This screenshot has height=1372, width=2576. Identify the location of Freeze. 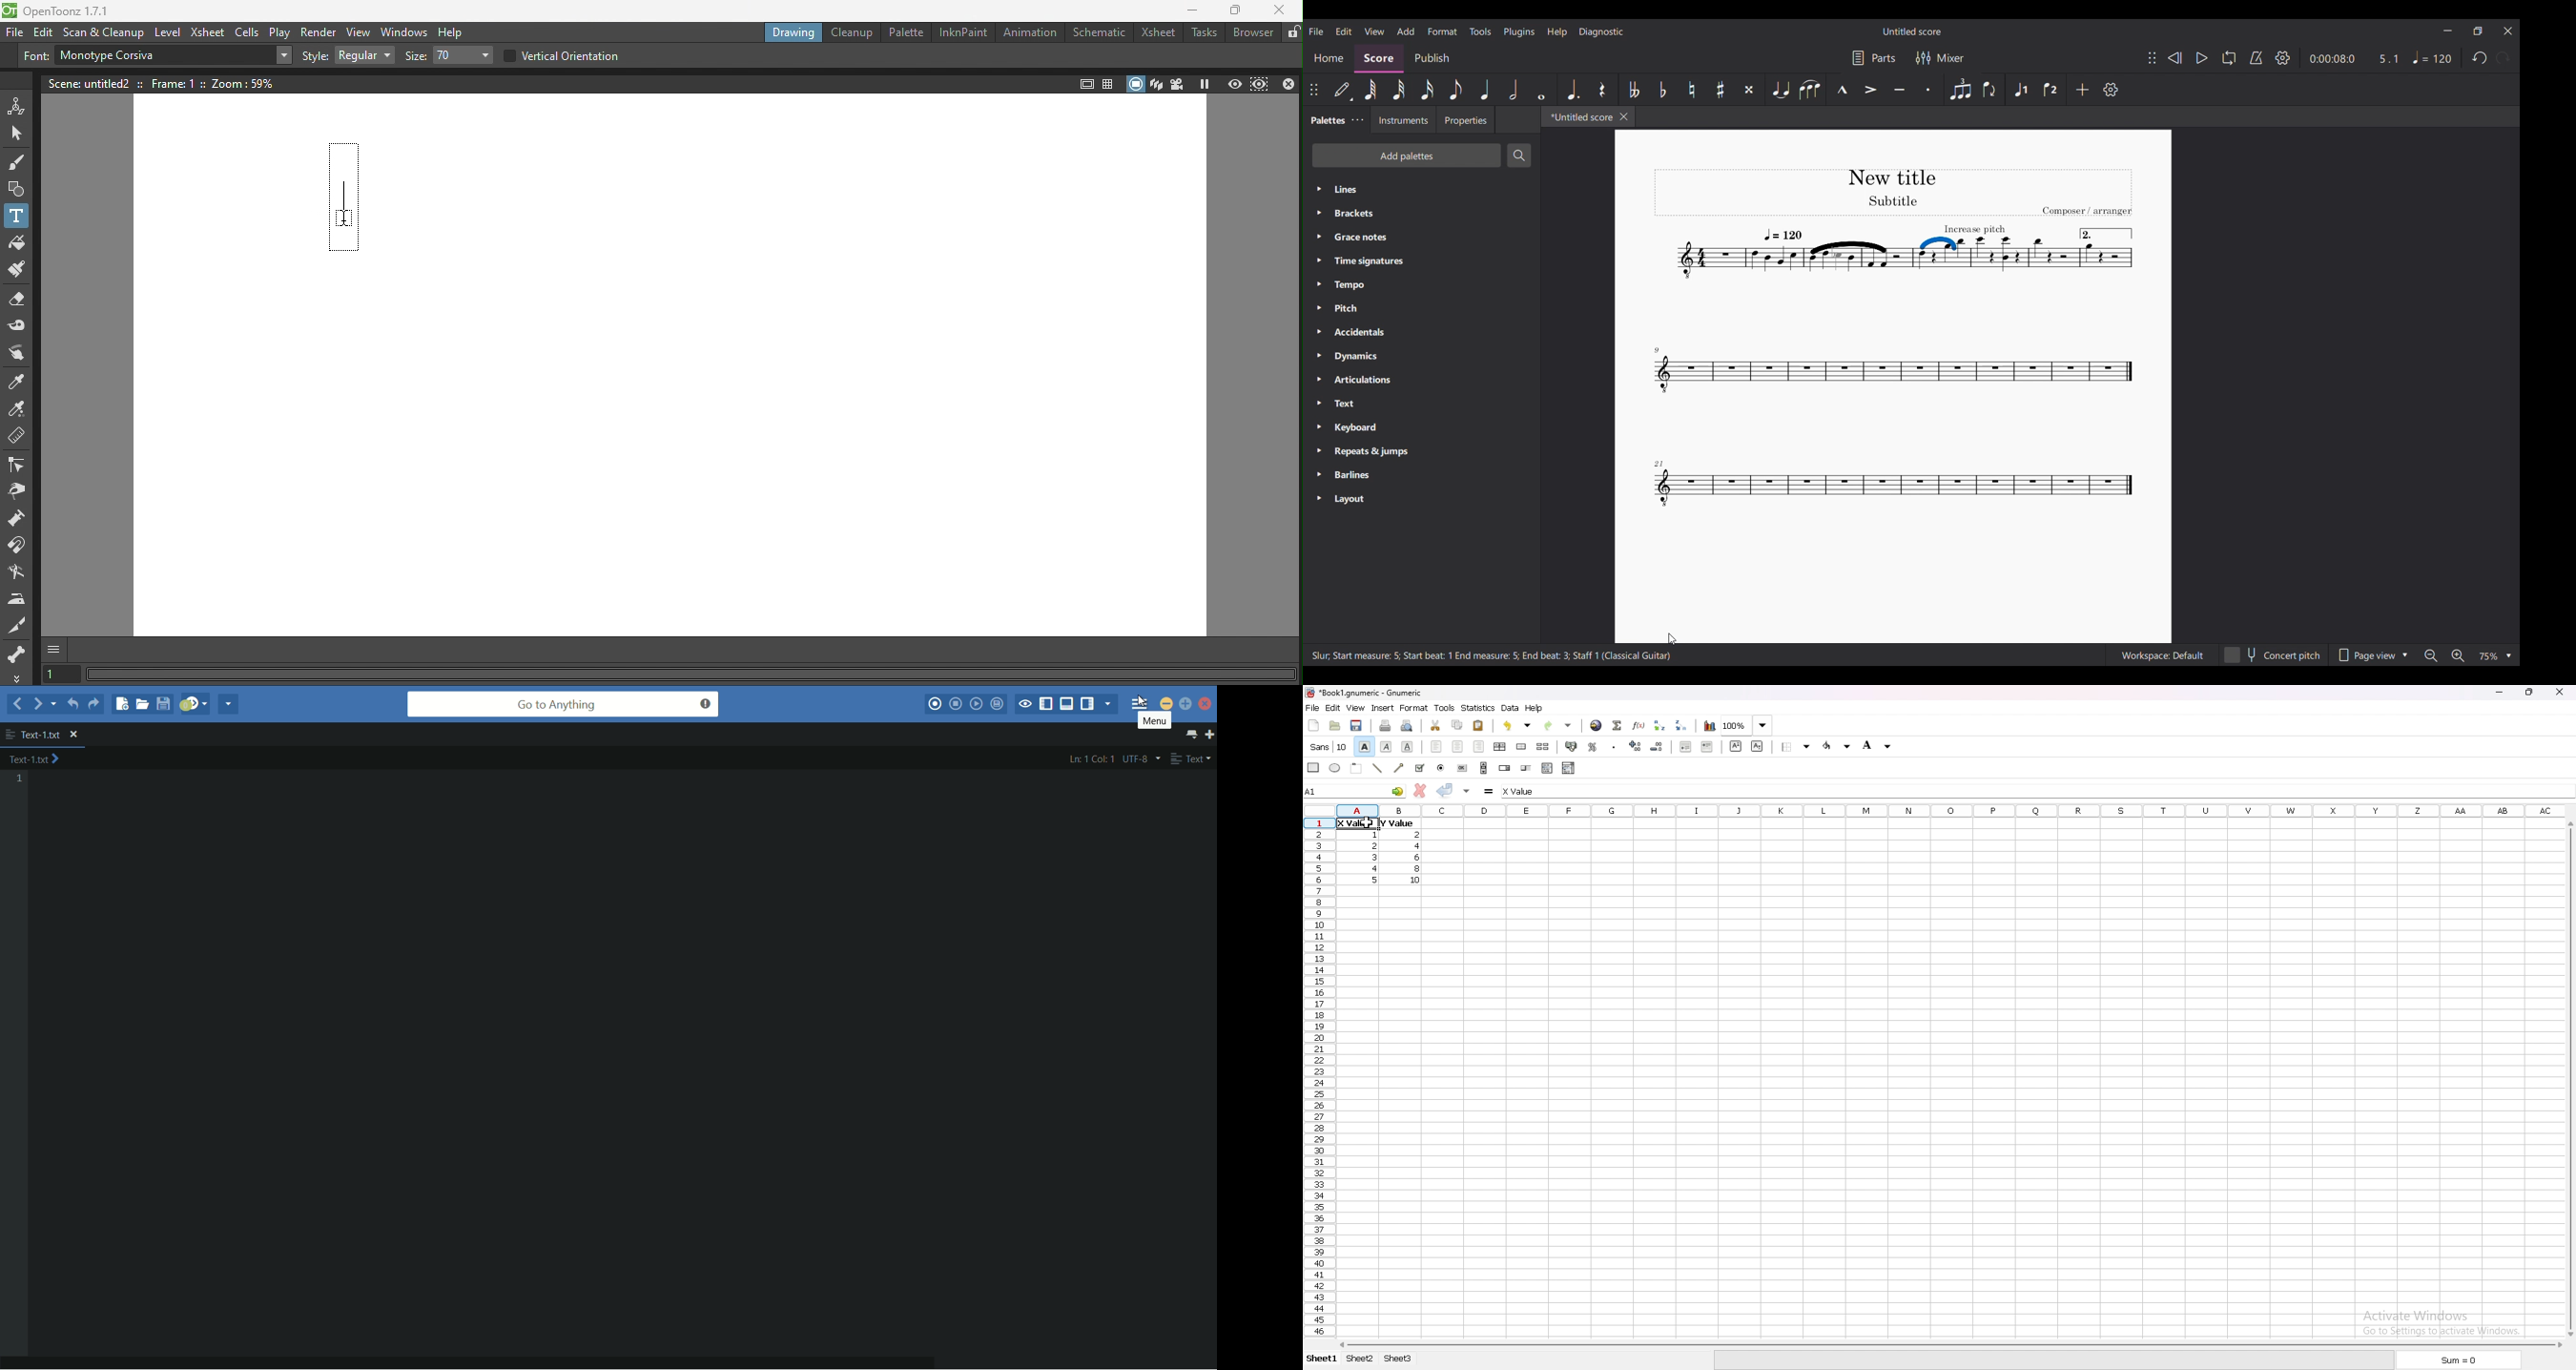
(1203, 83).